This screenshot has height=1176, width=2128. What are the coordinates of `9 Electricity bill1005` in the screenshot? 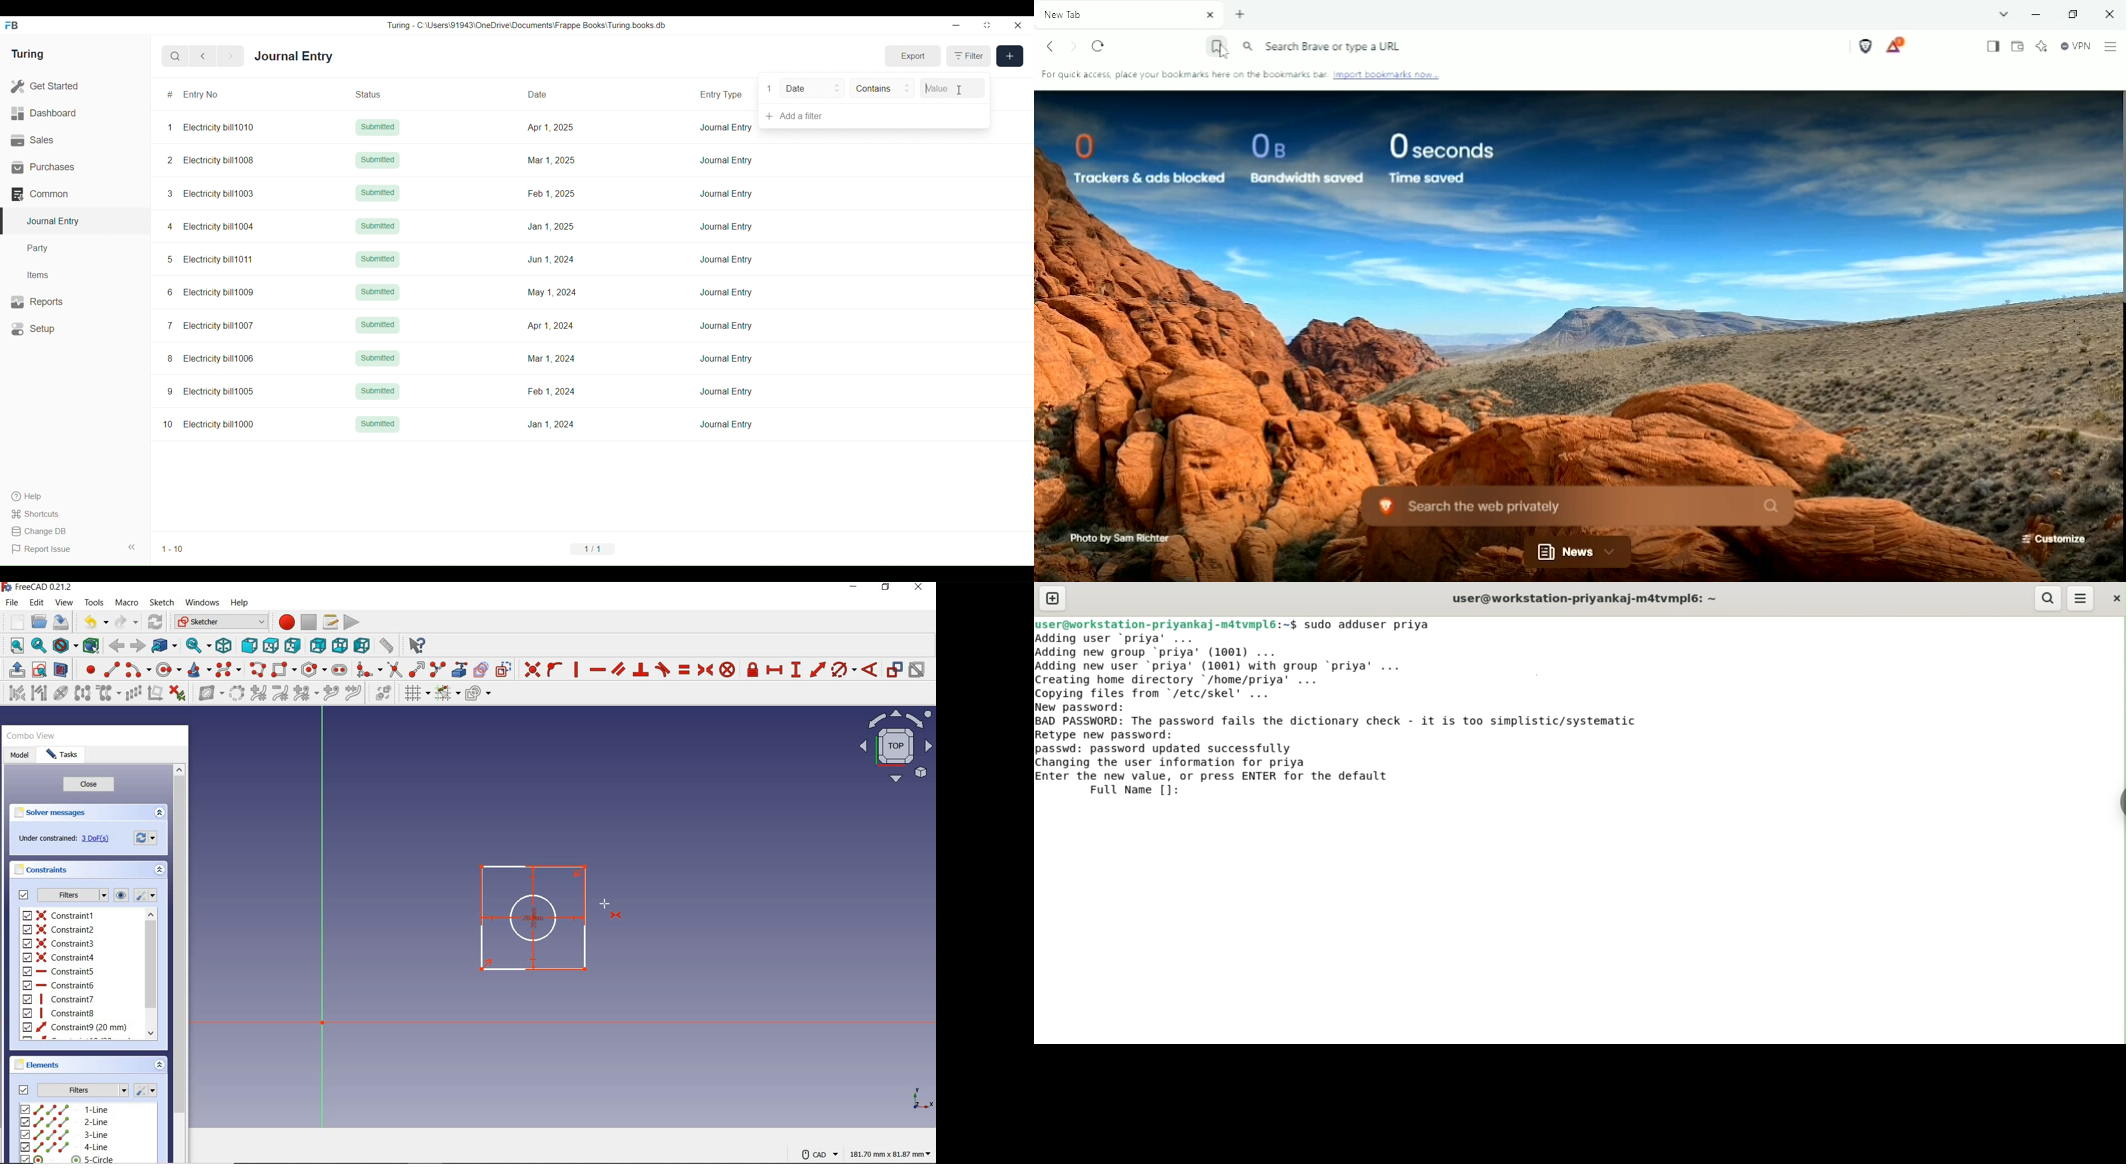 It's located at (211, 391).